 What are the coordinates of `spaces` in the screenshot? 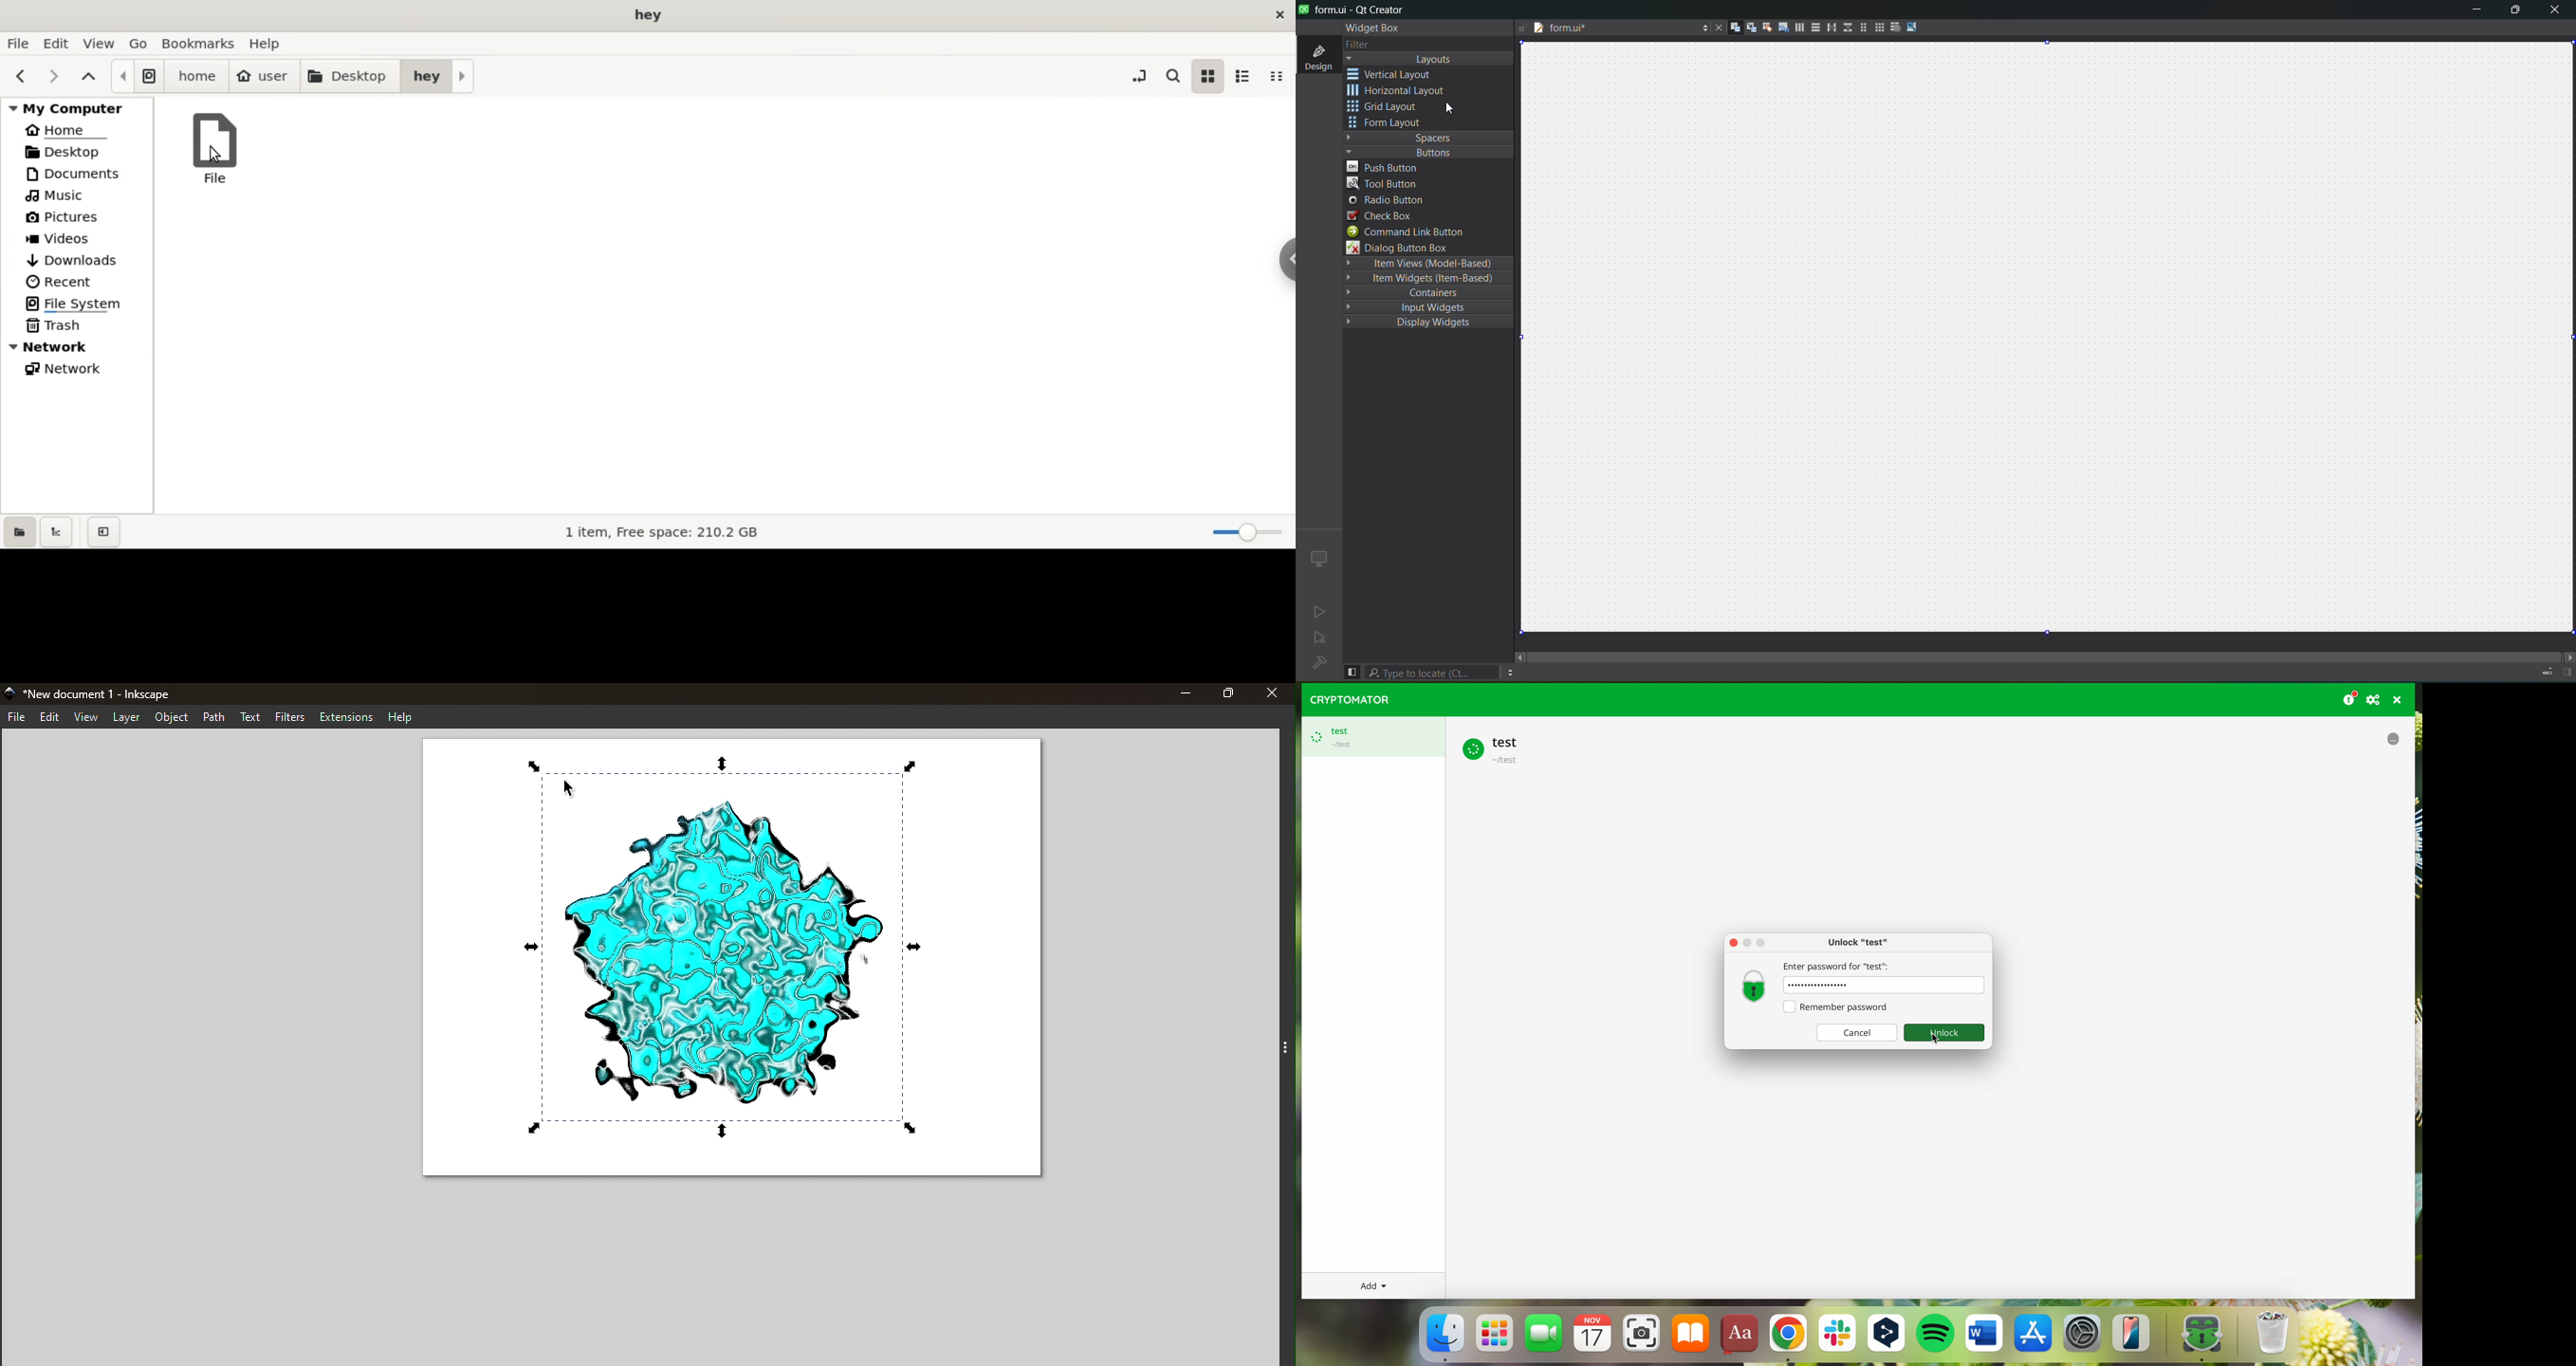 It's located at (1429, 137).